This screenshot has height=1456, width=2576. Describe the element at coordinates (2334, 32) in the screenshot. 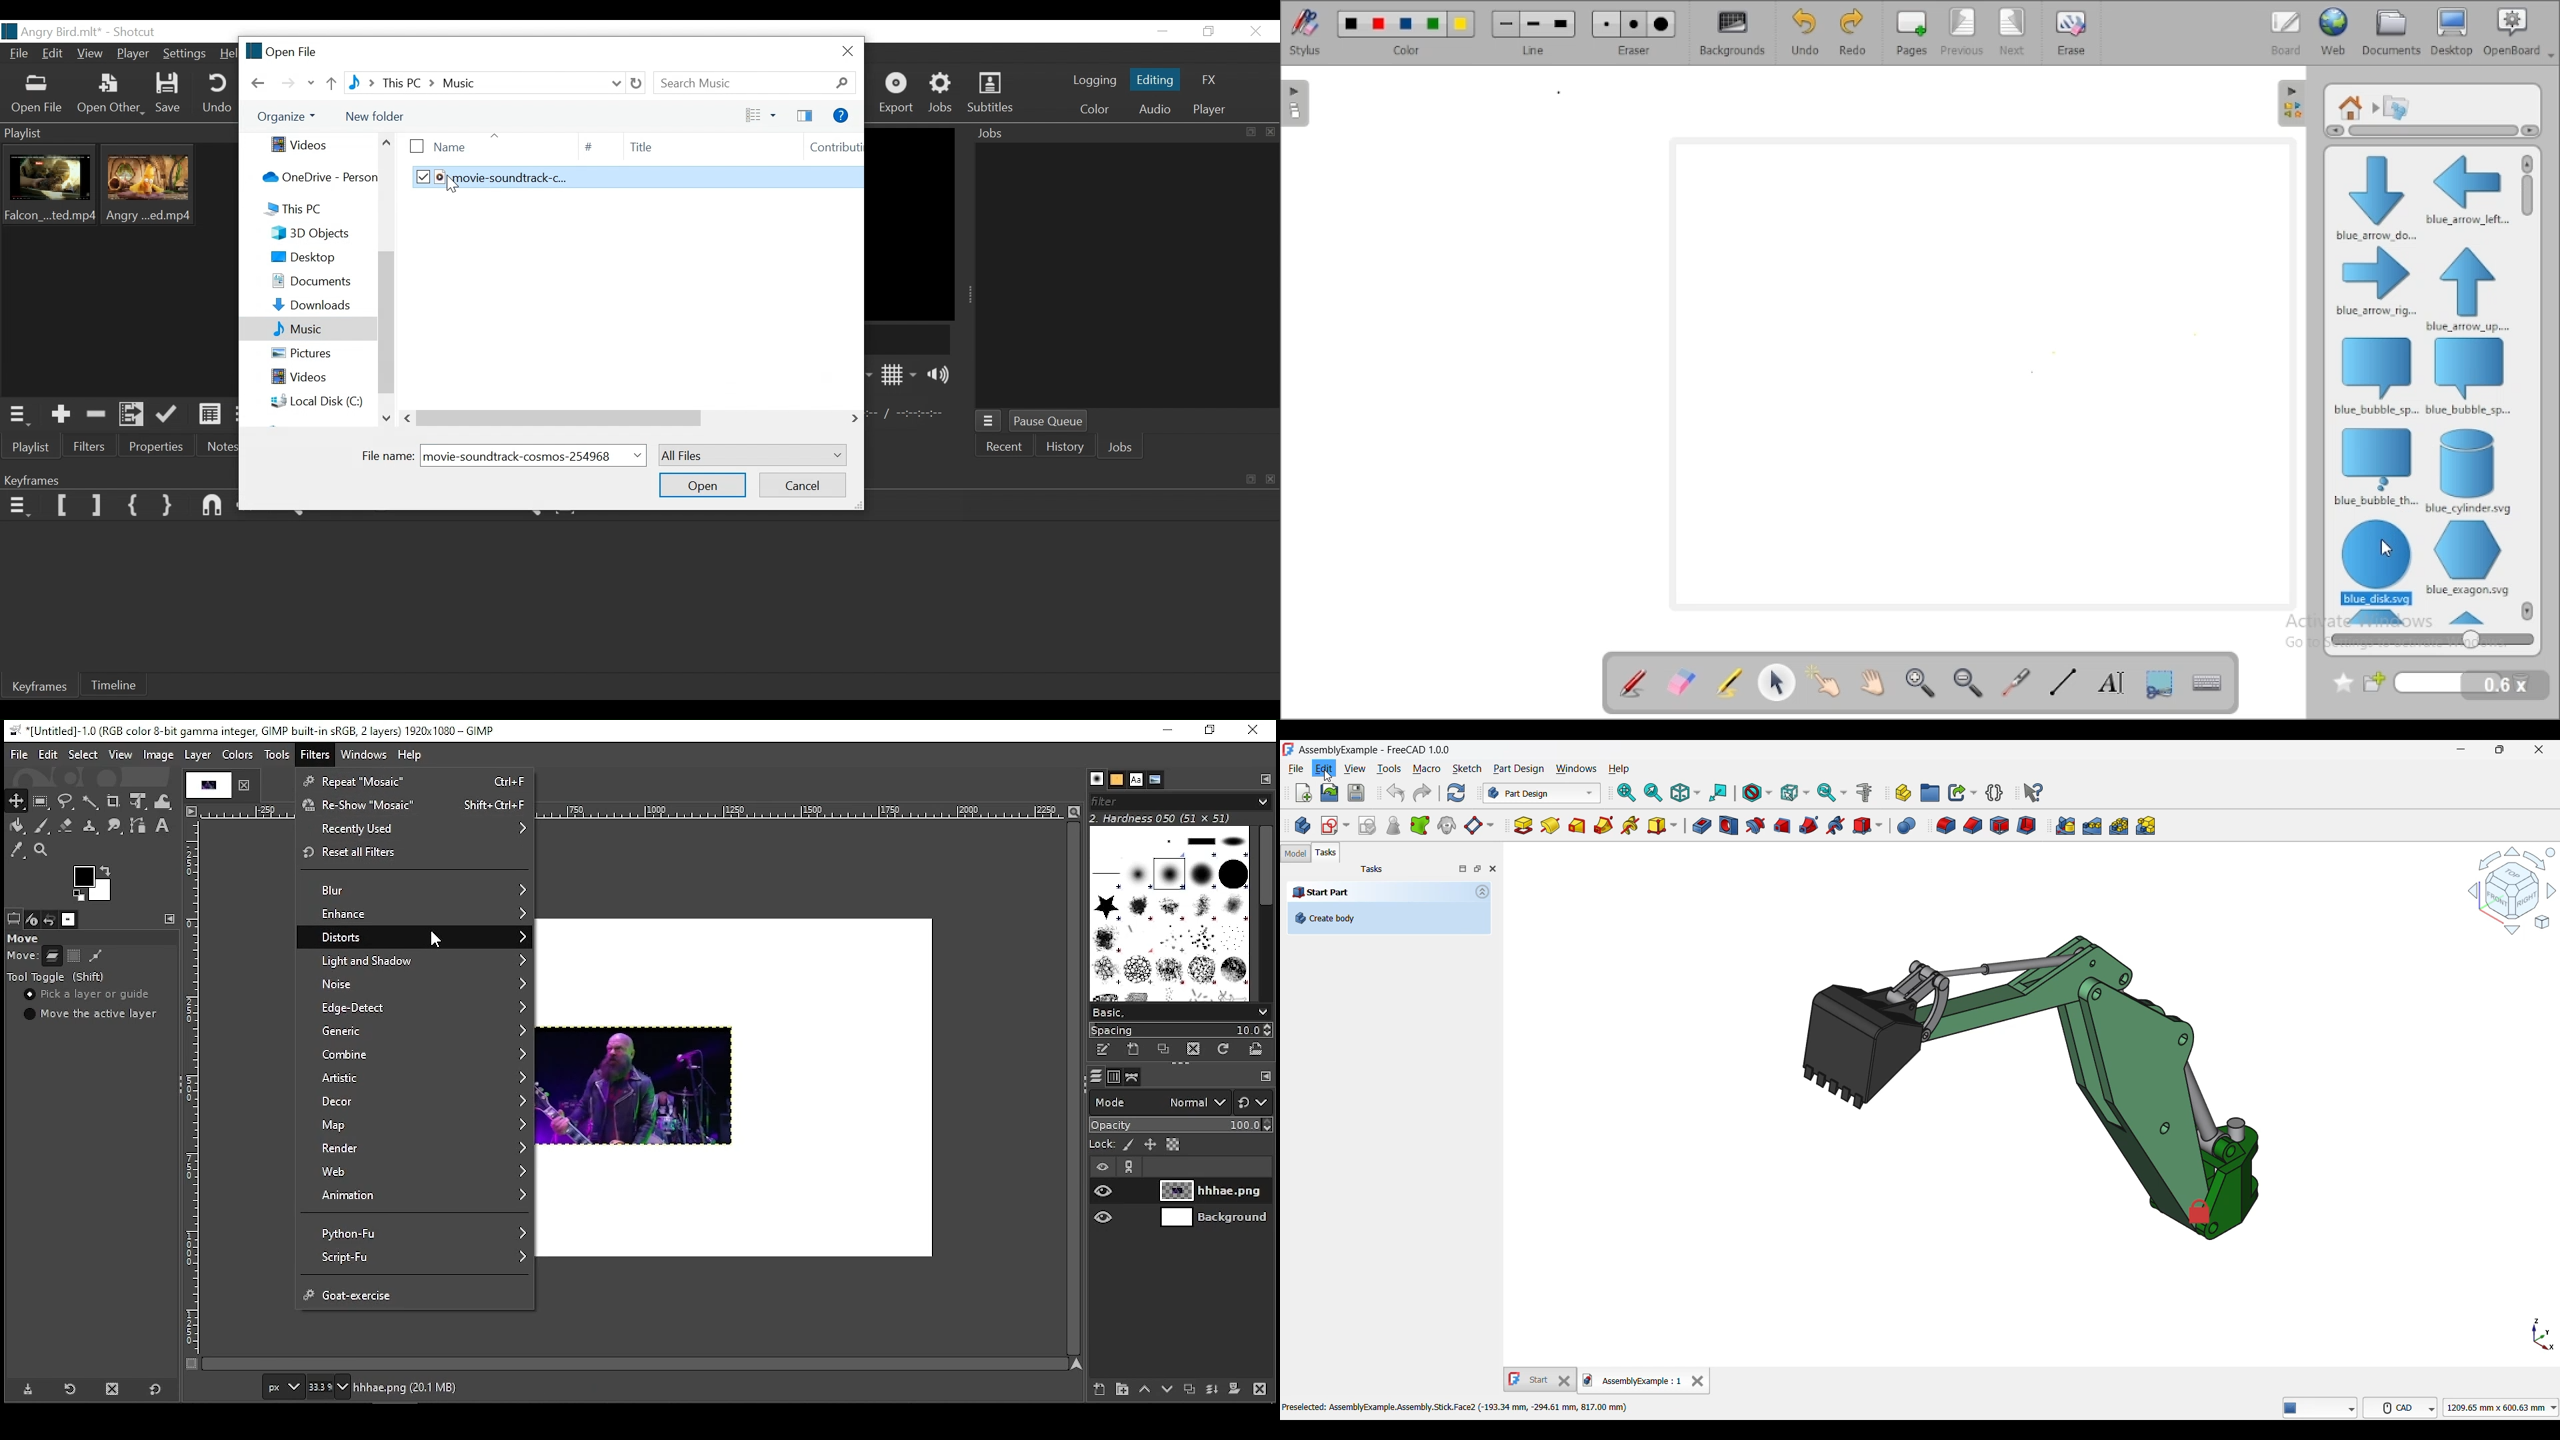

I see `web` at that location.